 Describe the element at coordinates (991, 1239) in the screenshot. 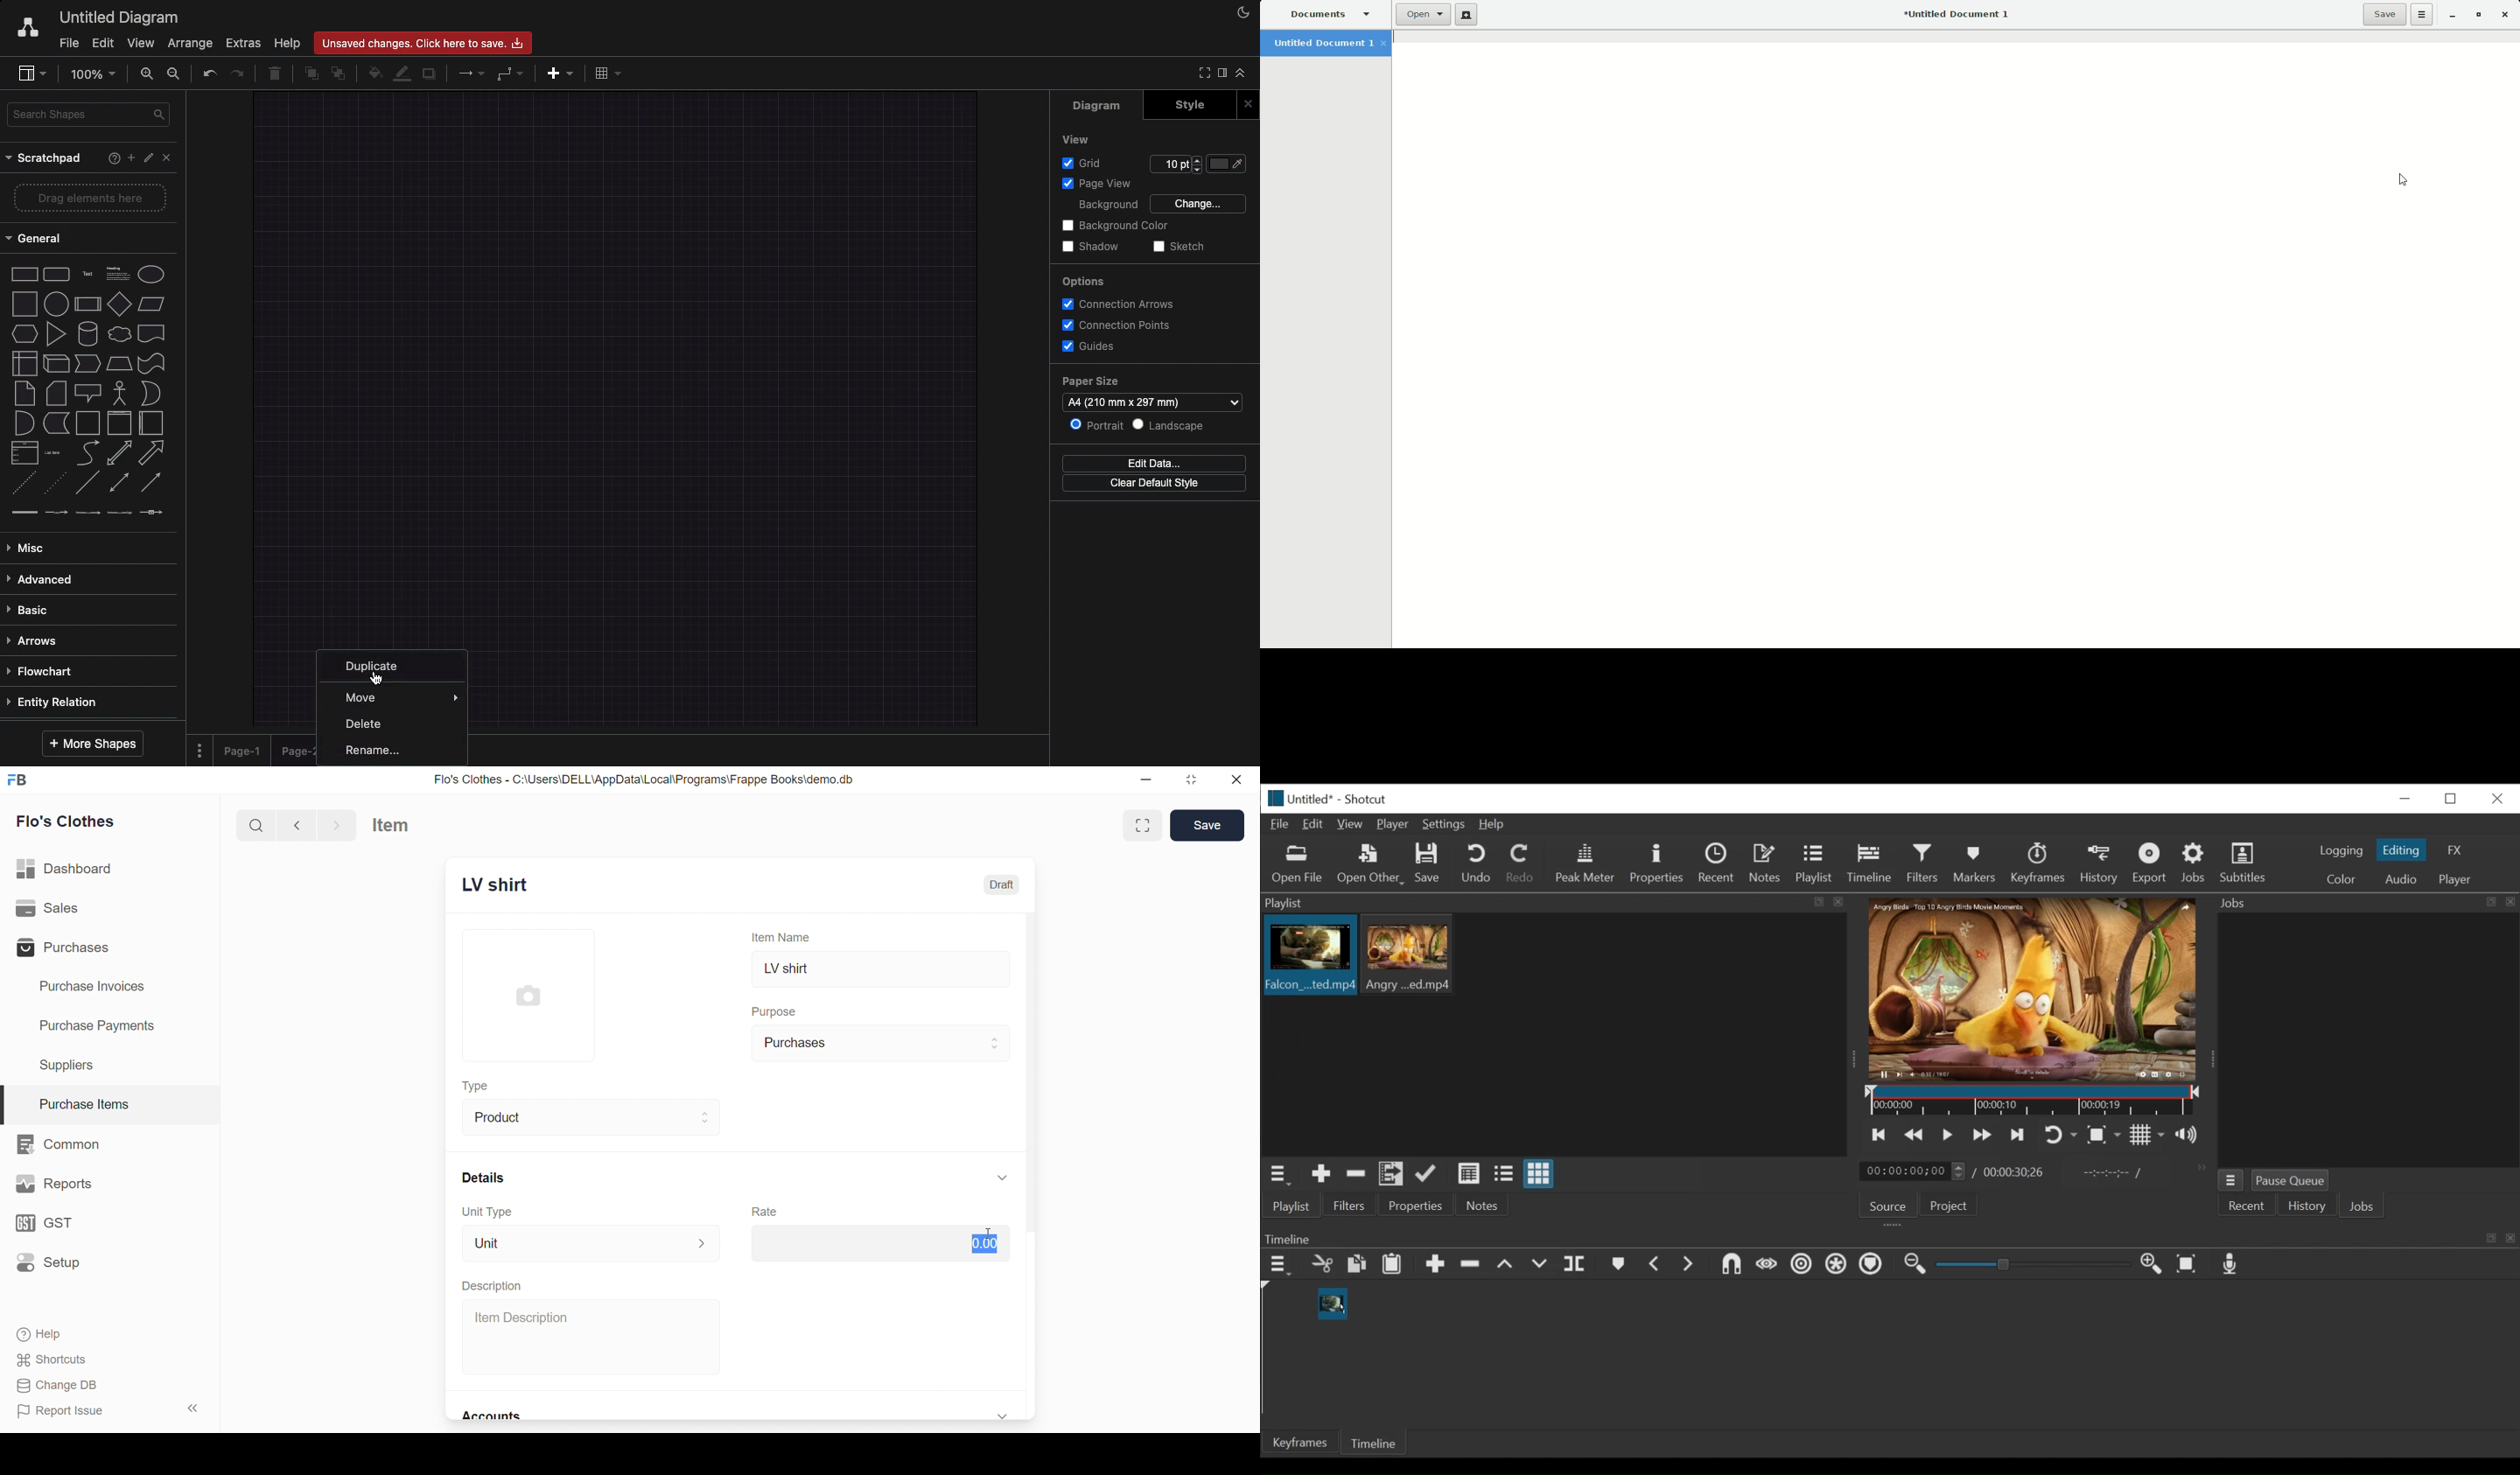

I see `cursor` at that location.